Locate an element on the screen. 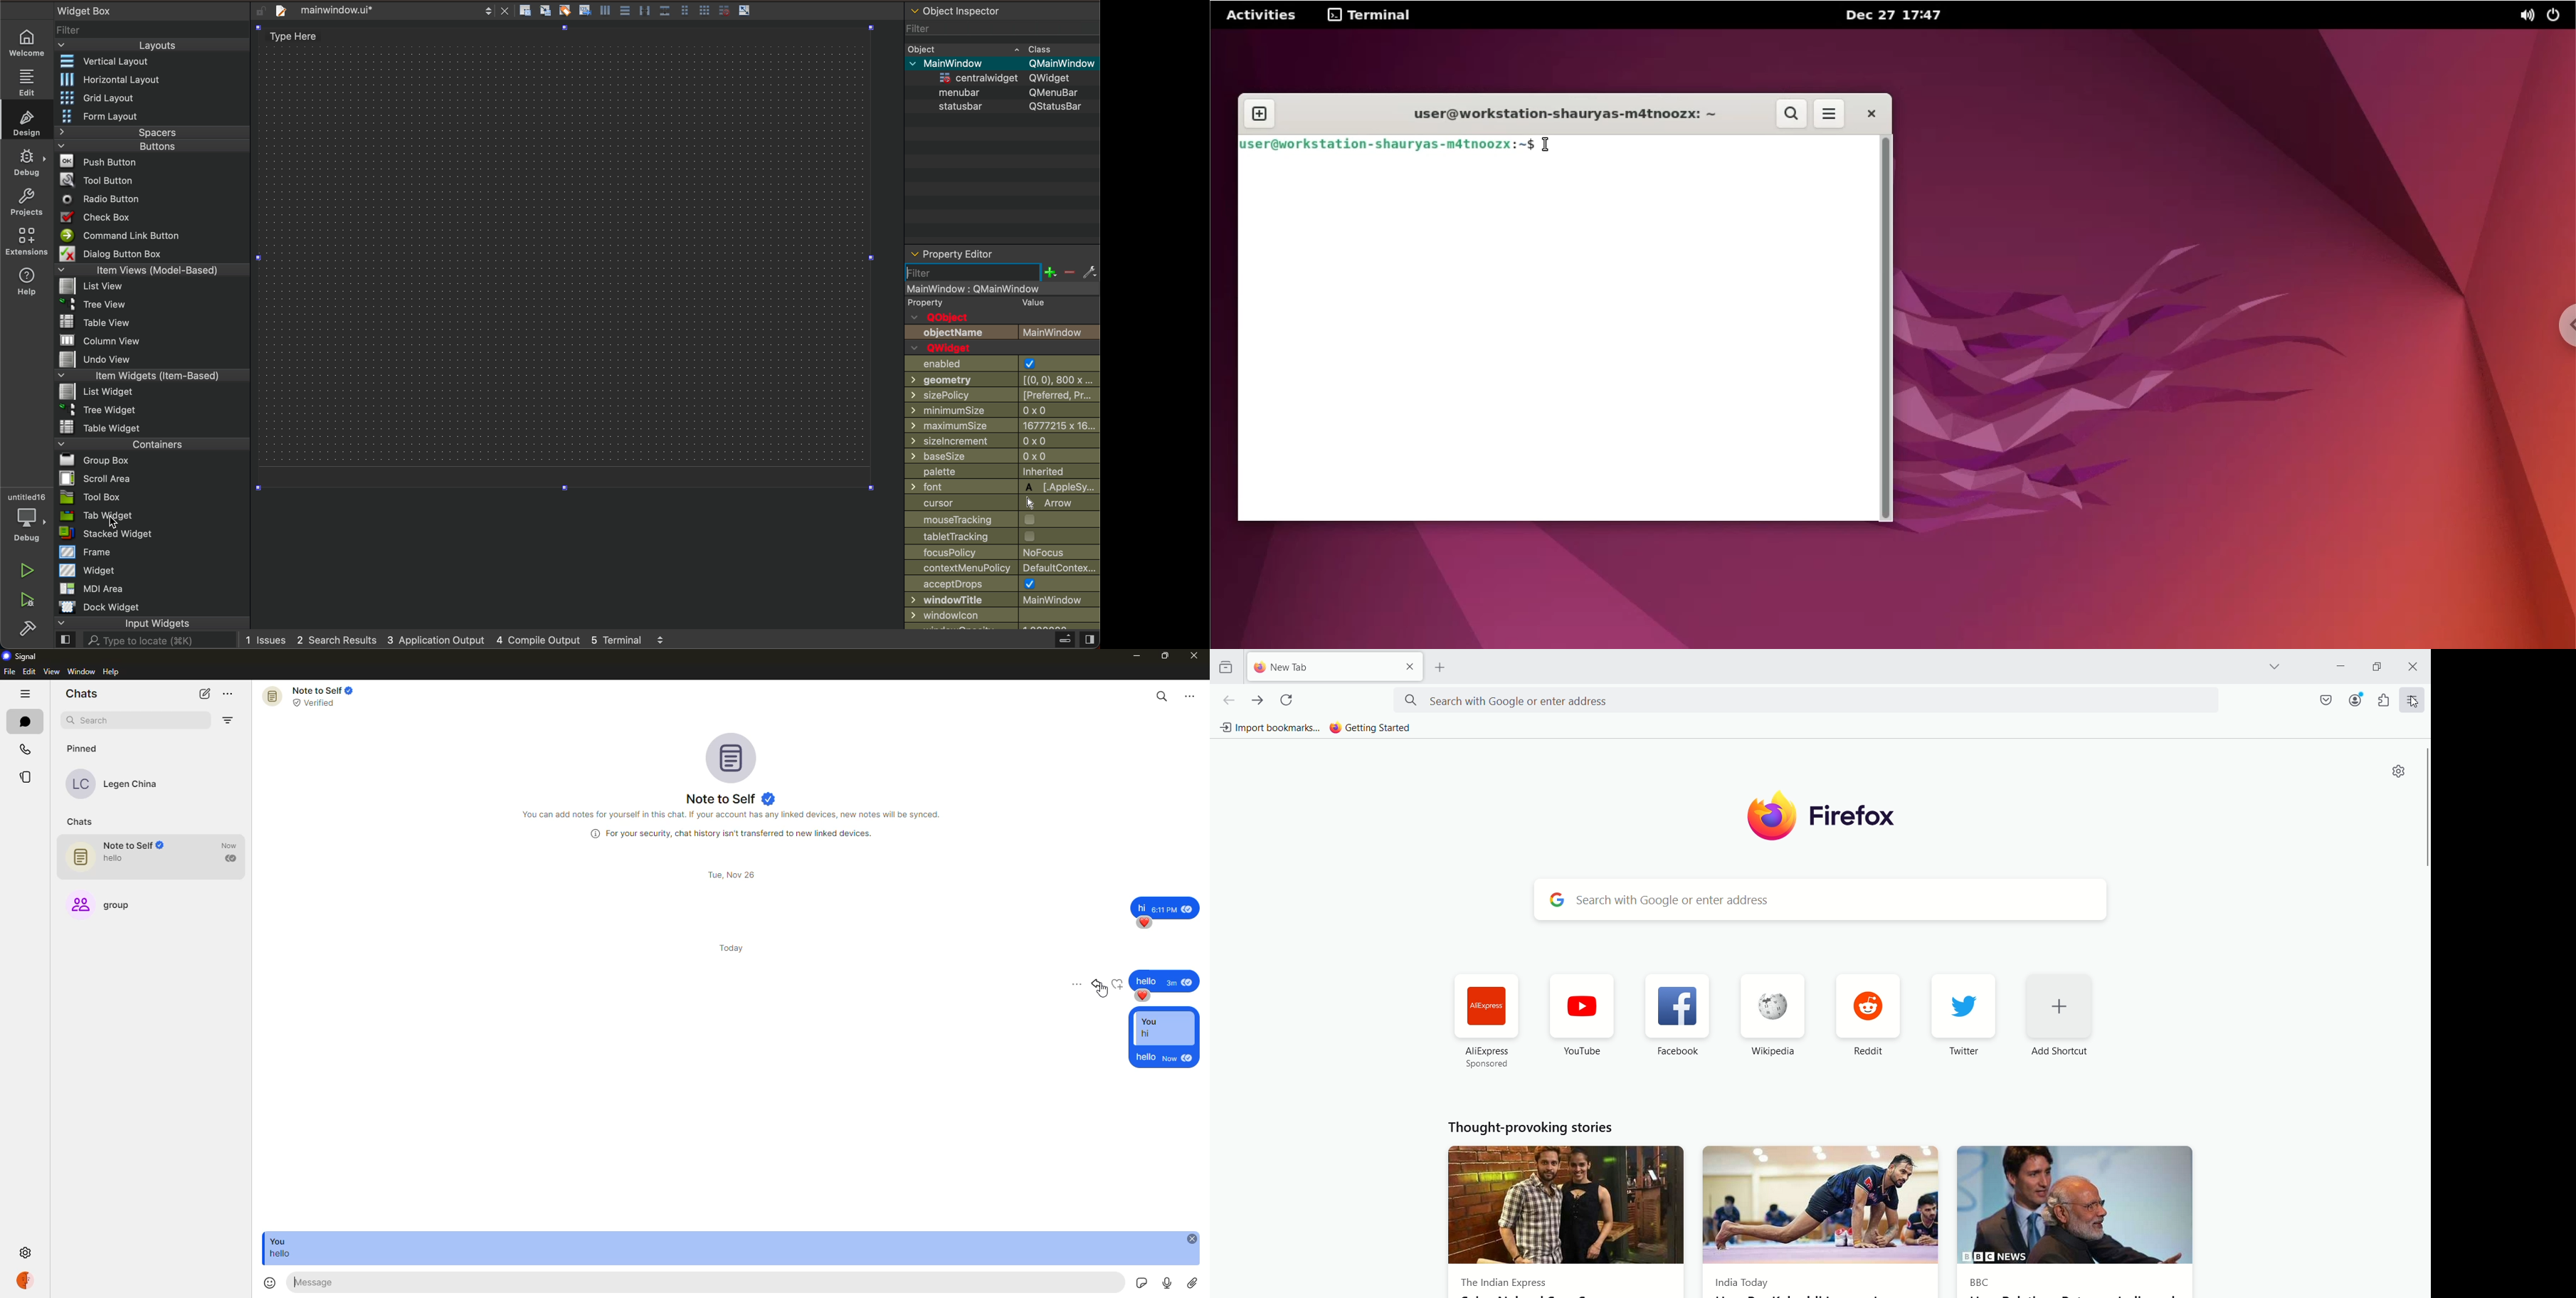 The height and width of the screenshot is (1316, 2576). chats is located at coordinates (83, 693).